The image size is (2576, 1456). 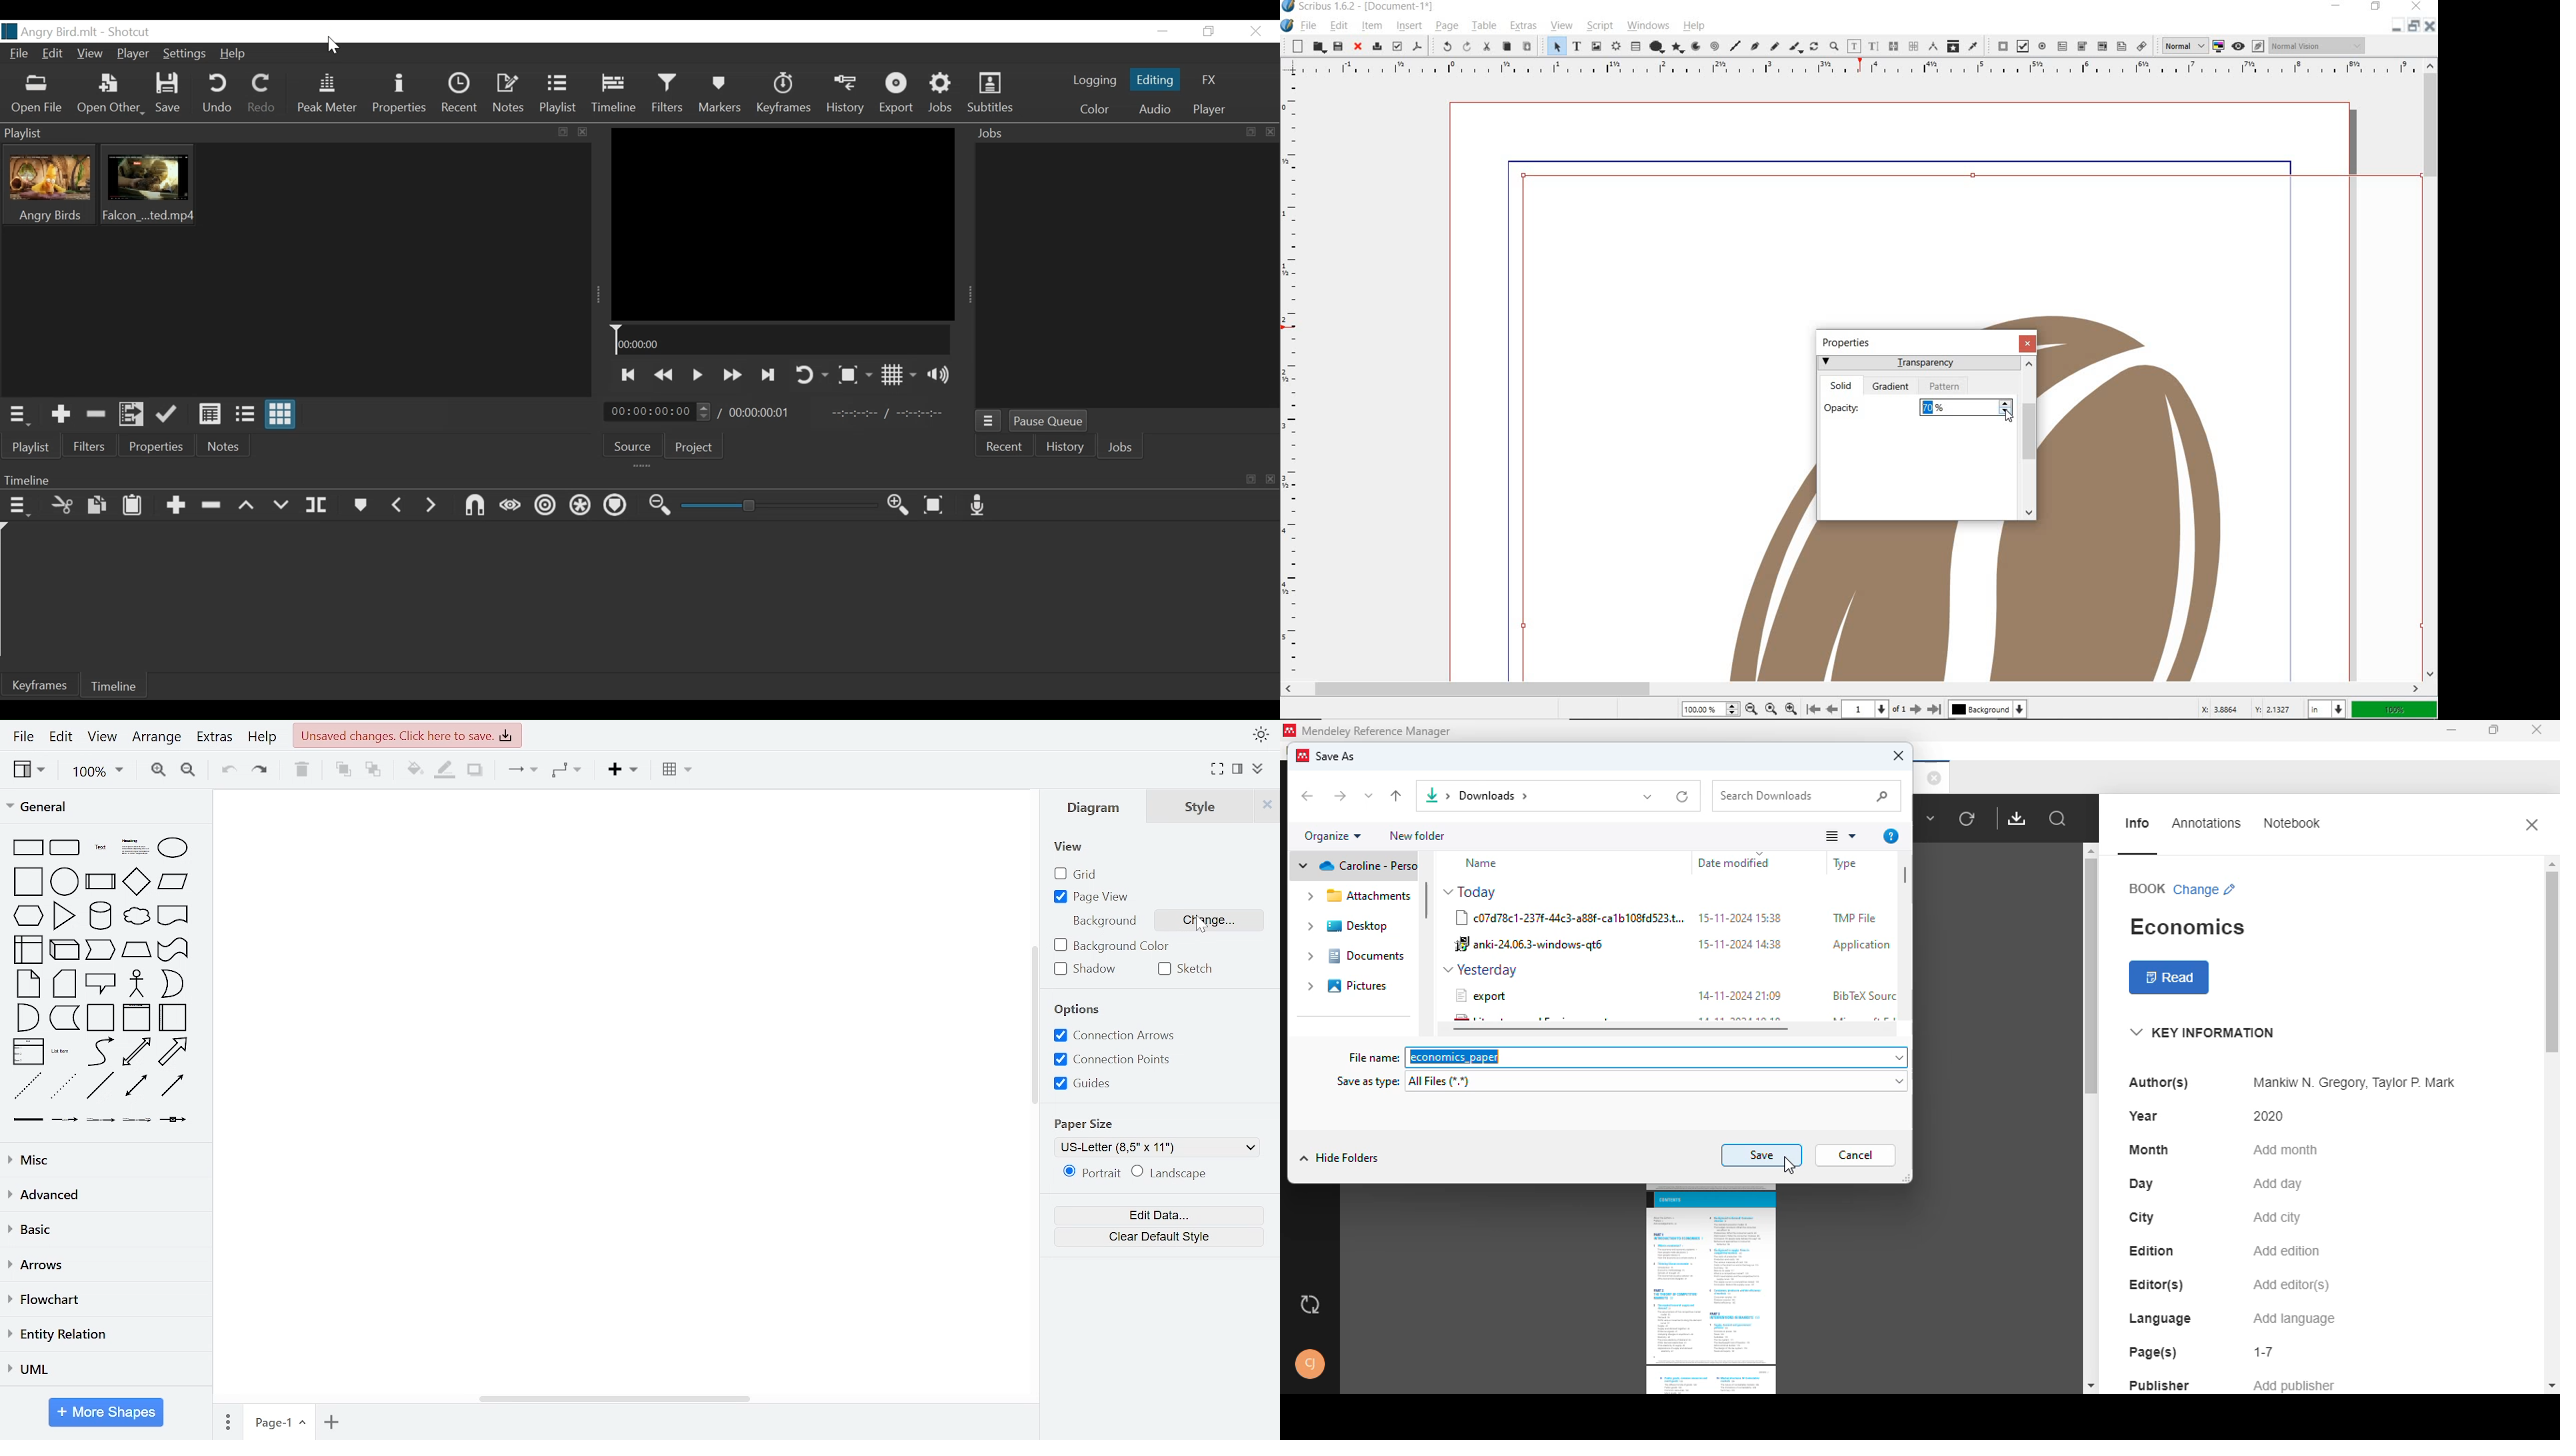 What do you see at coordinates (134, 505) in the screenshot?
I see `Paste` at bounding box center [134, 505].